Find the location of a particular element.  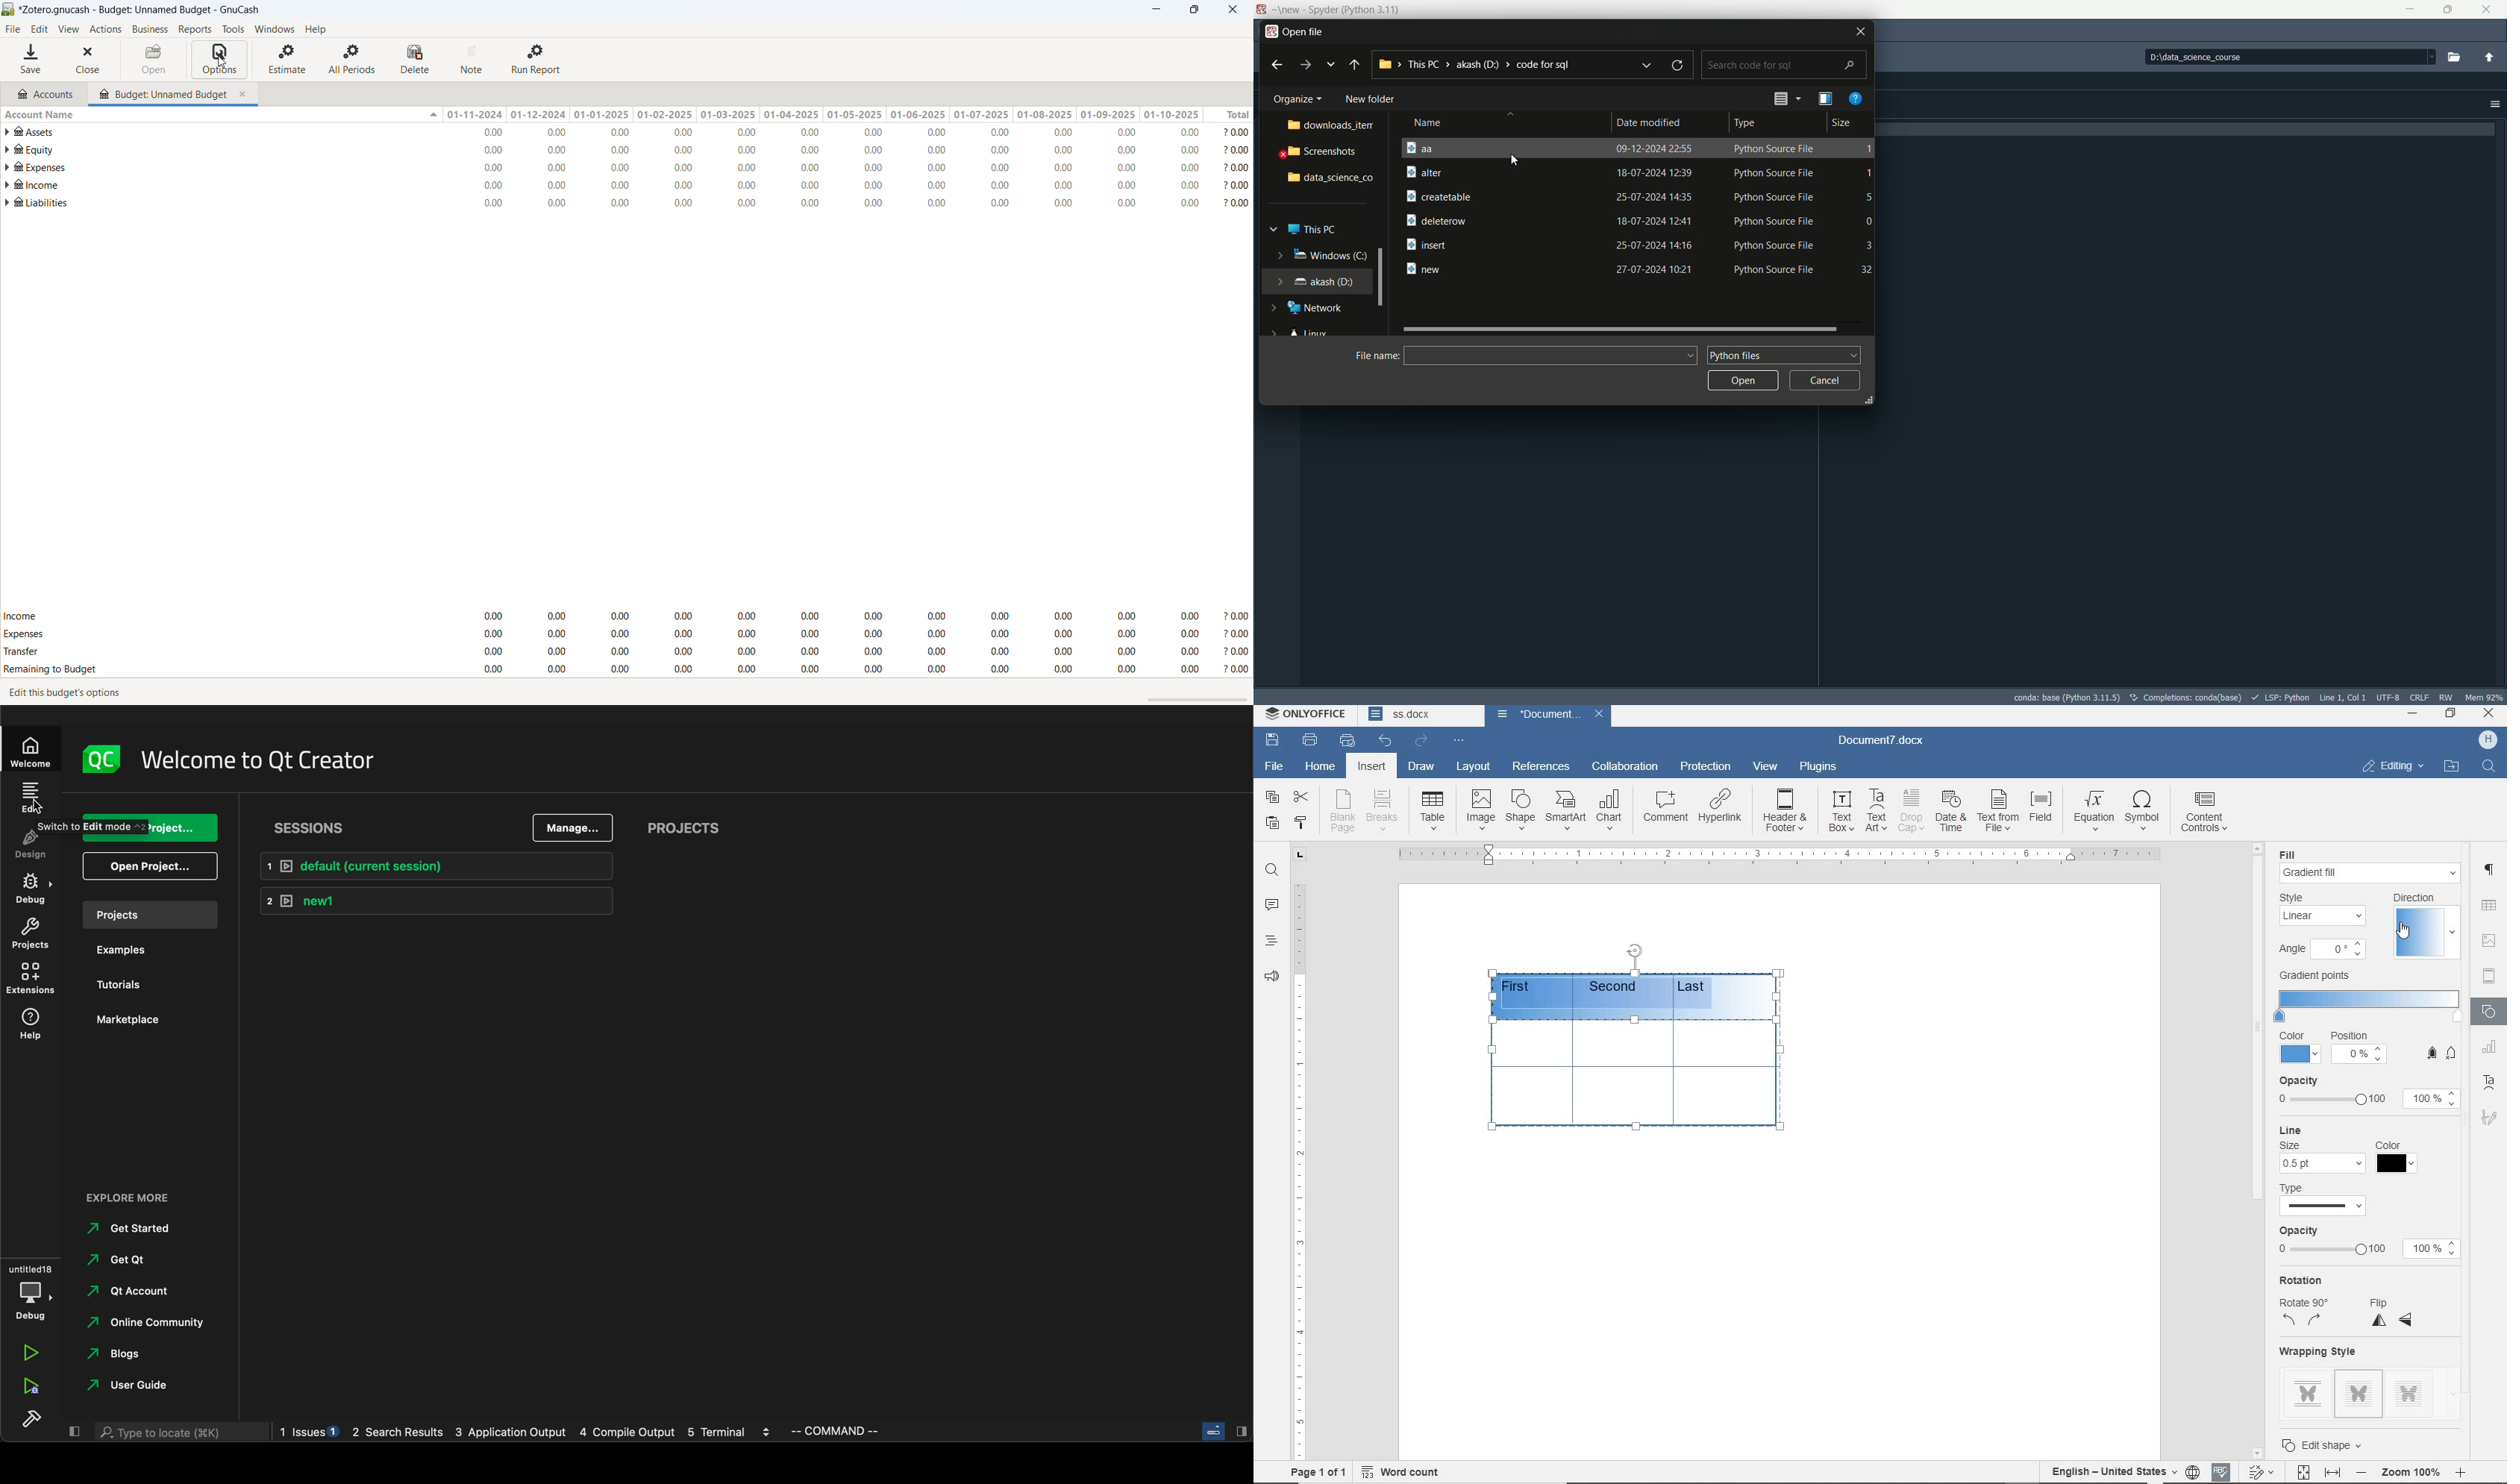

zoom out or zoom in is located at coordinates (2414, 1470).